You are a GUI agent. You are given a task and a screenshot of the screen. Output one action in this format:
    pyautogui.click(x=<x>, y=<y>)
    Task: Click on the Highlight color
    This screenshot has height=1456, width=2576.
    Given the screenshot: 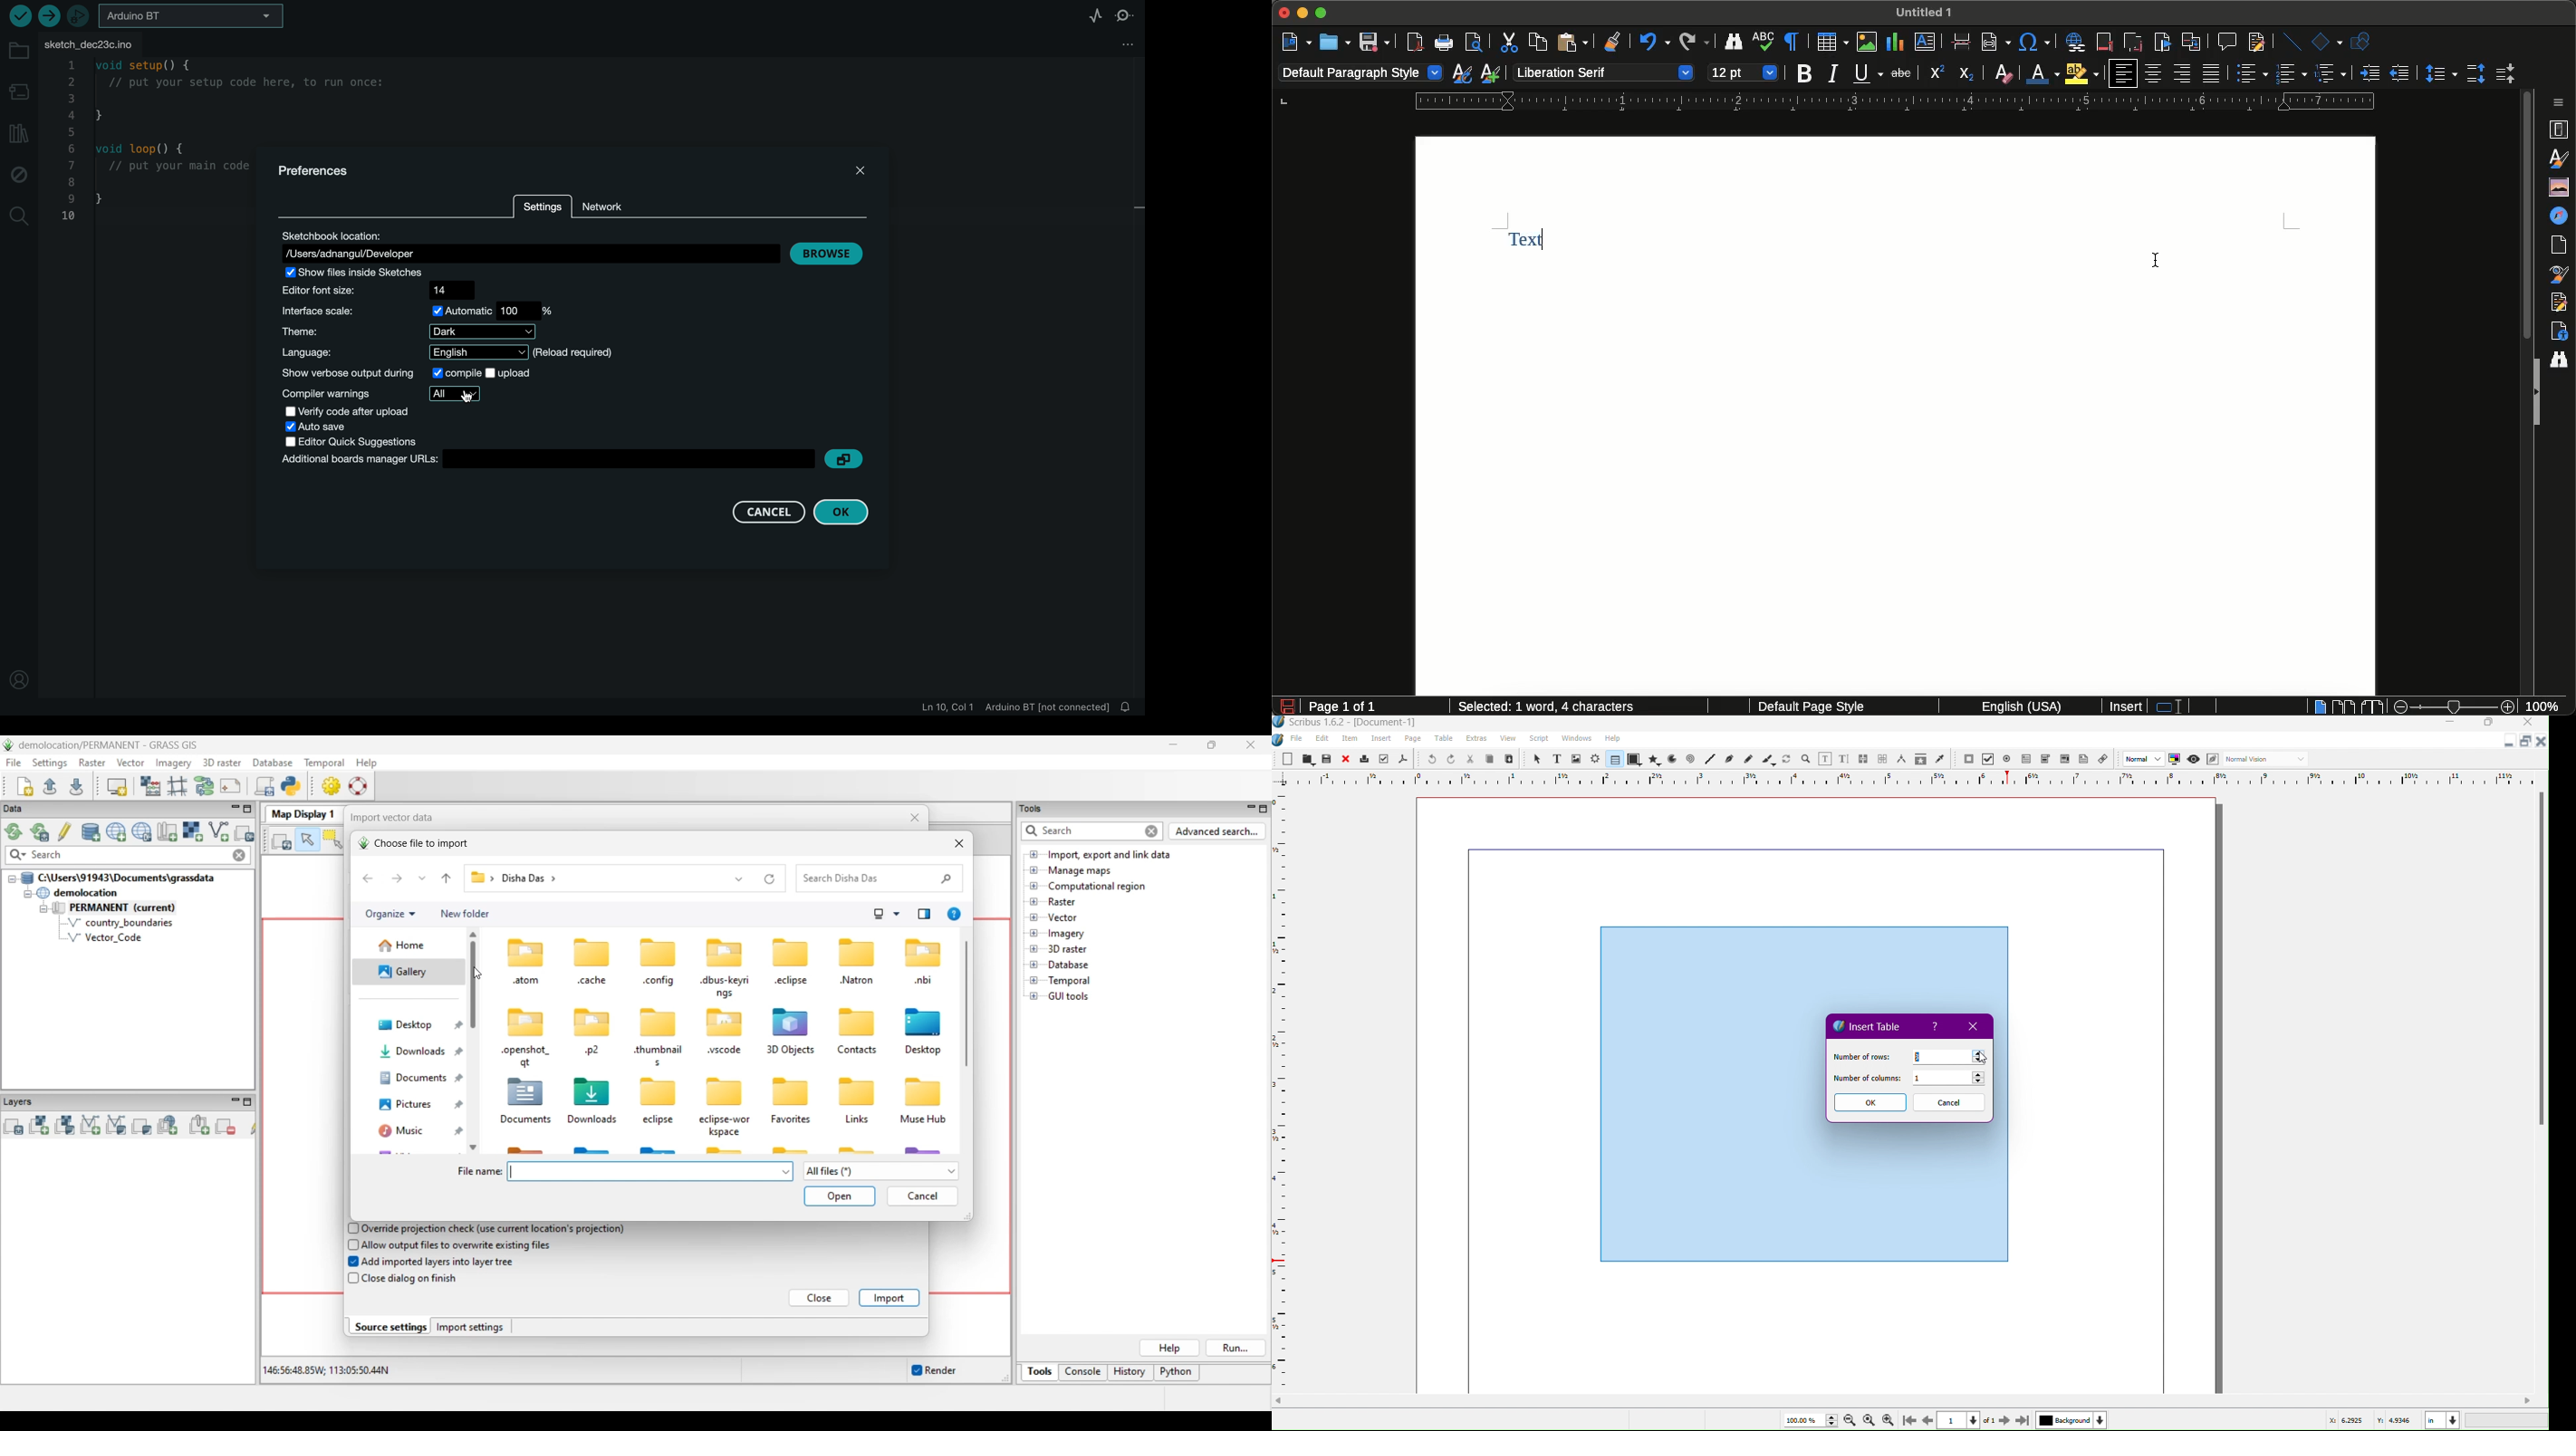 What is the action you would take?
    pyautogui.click(x=2083, y=73)
    